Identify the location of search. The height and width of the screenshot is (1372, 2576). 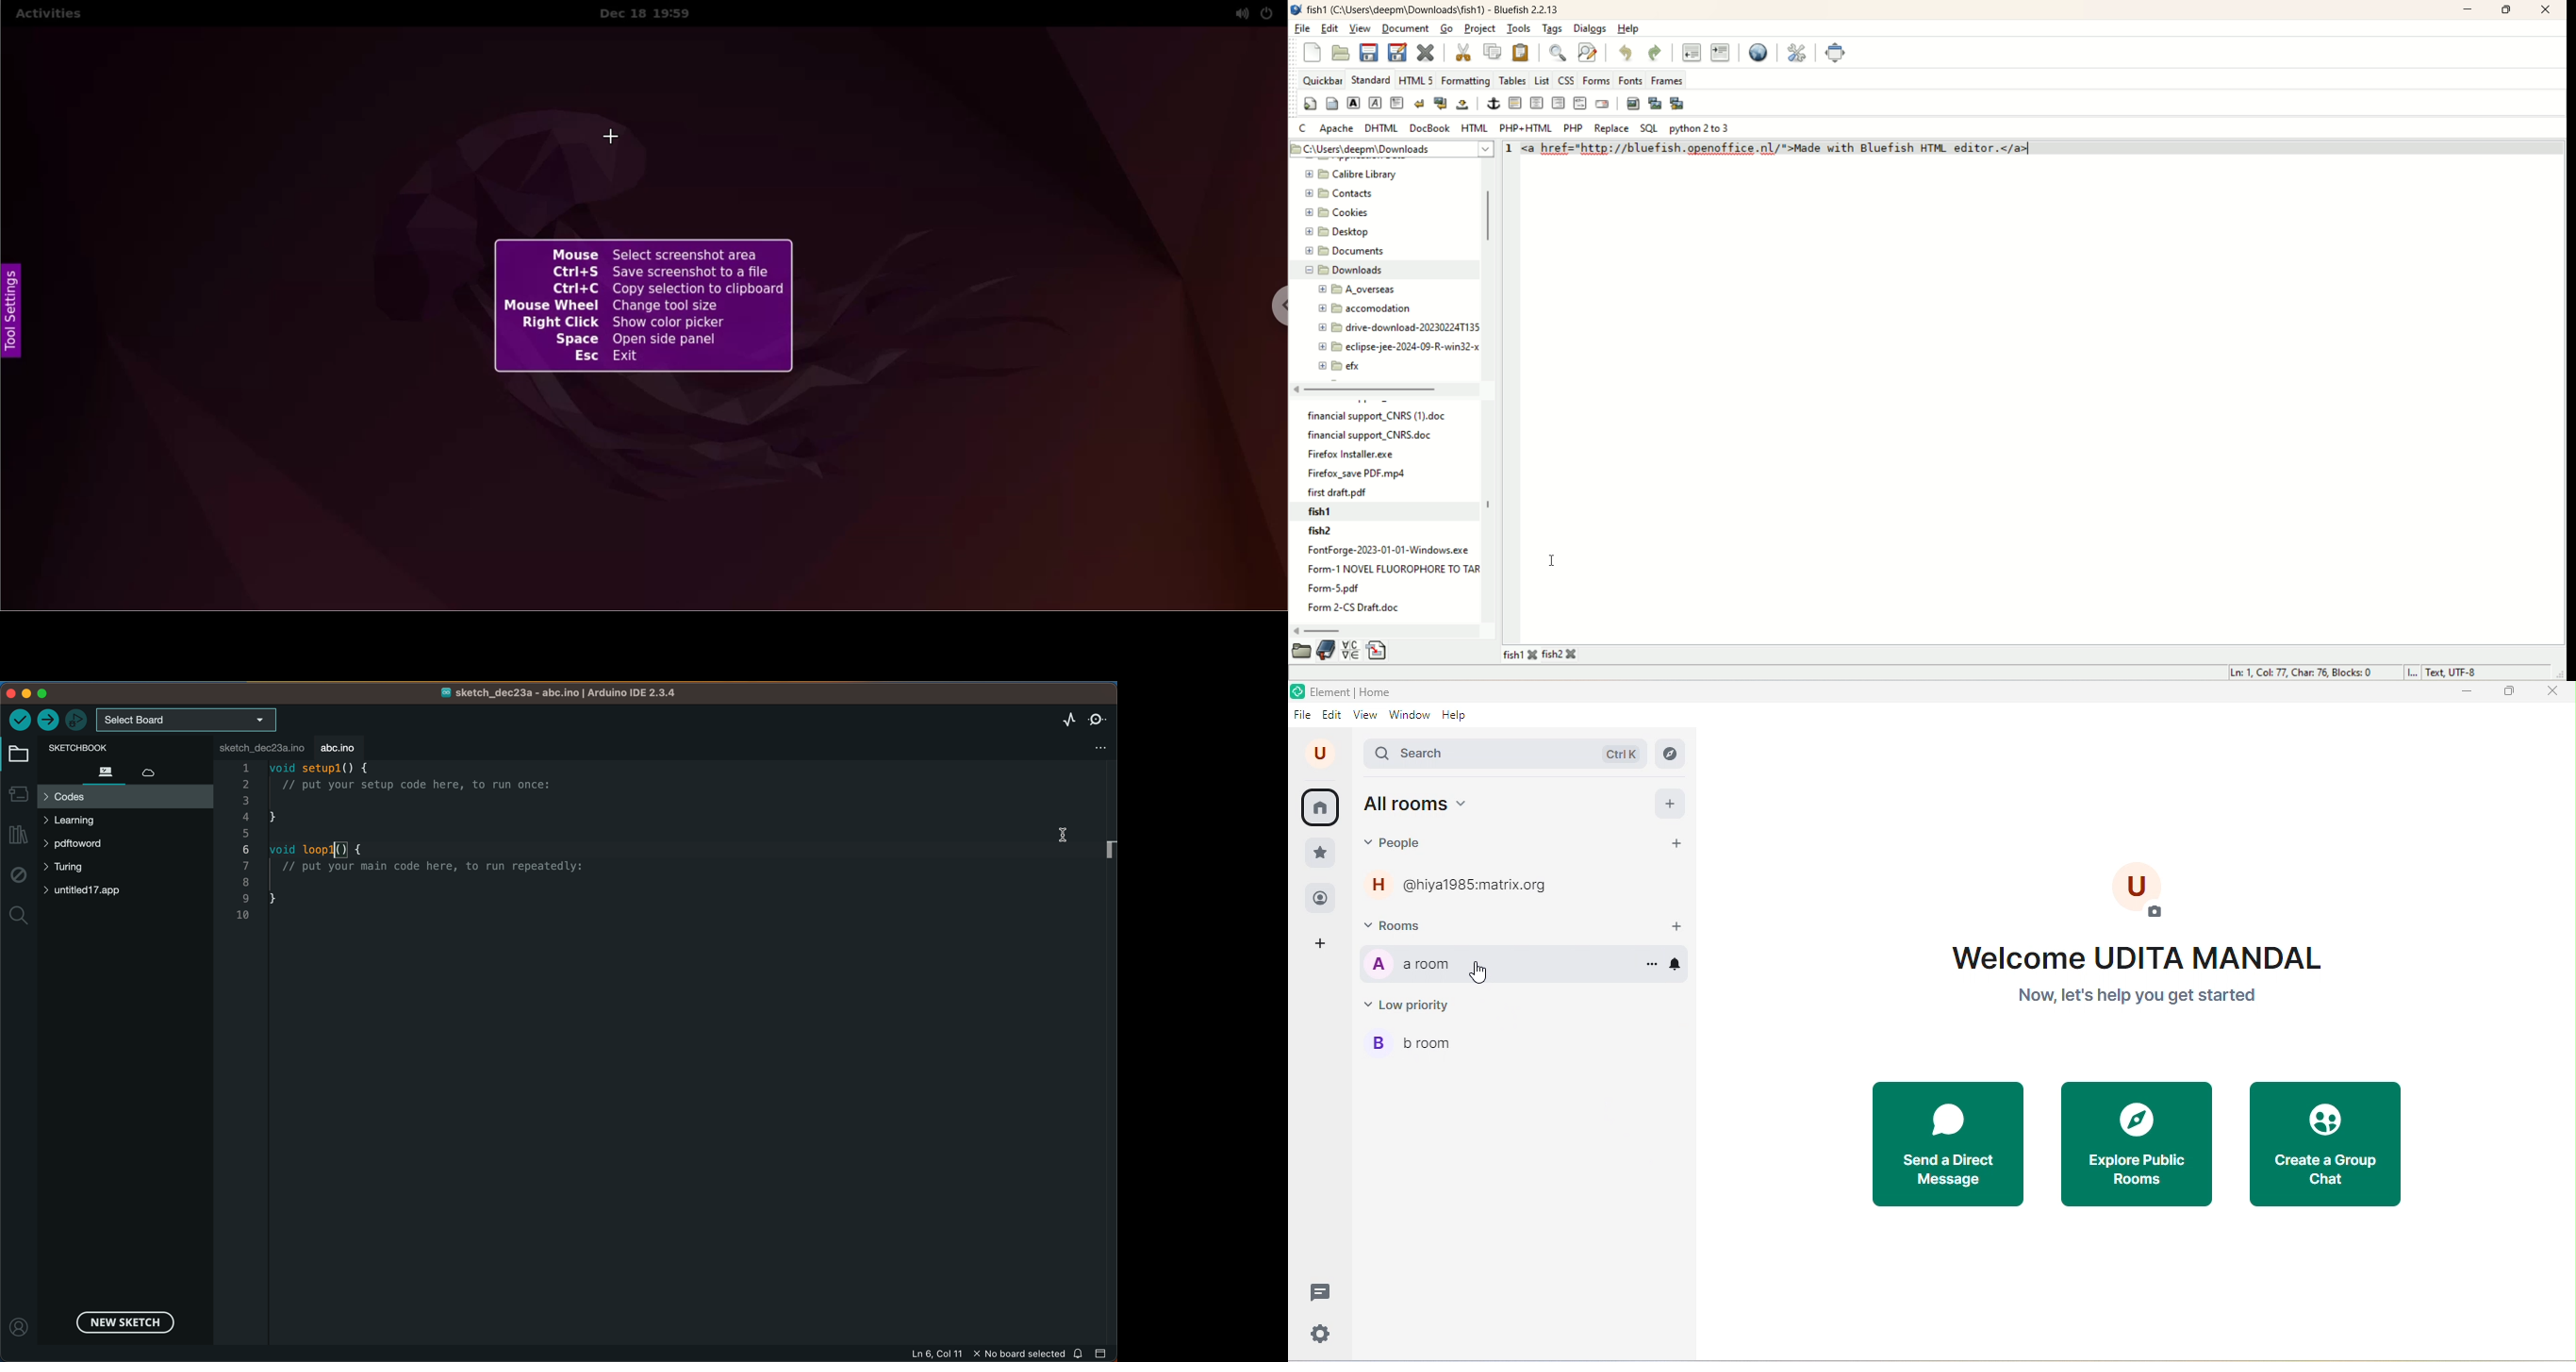
(1505, 756).